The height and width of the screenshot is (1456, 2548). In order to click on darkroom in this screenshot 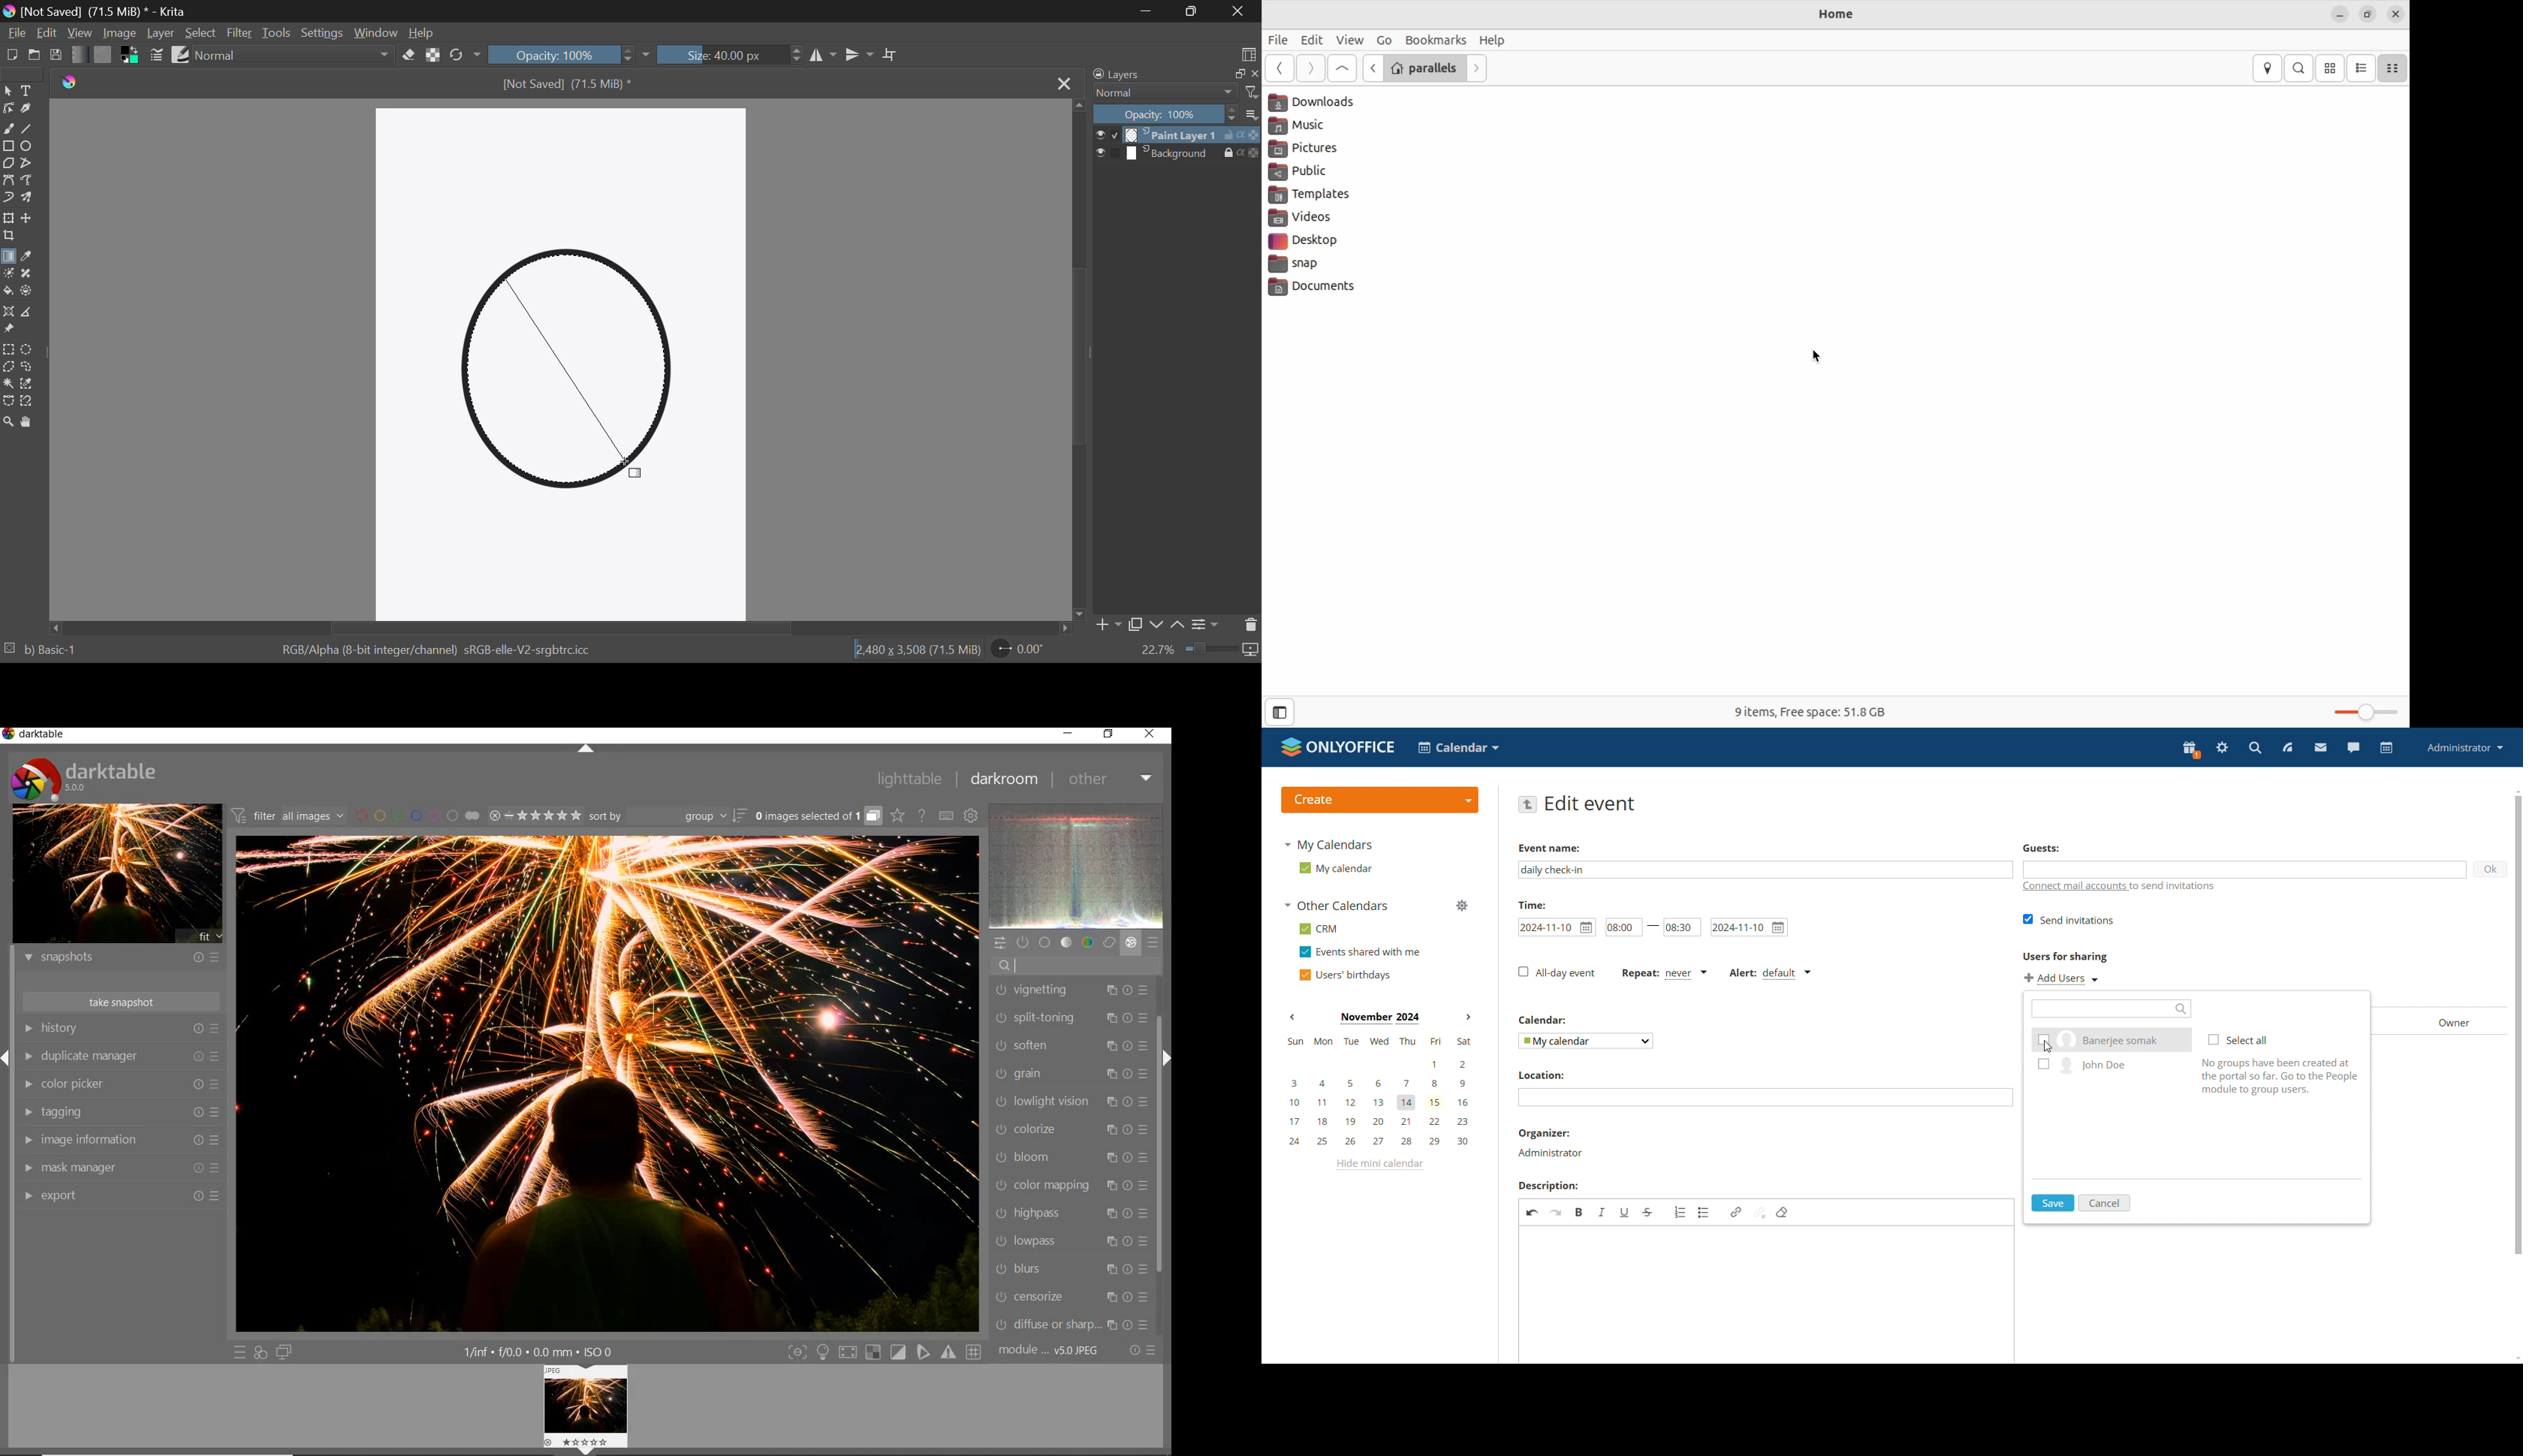, I will do `click(1003, 779)`.